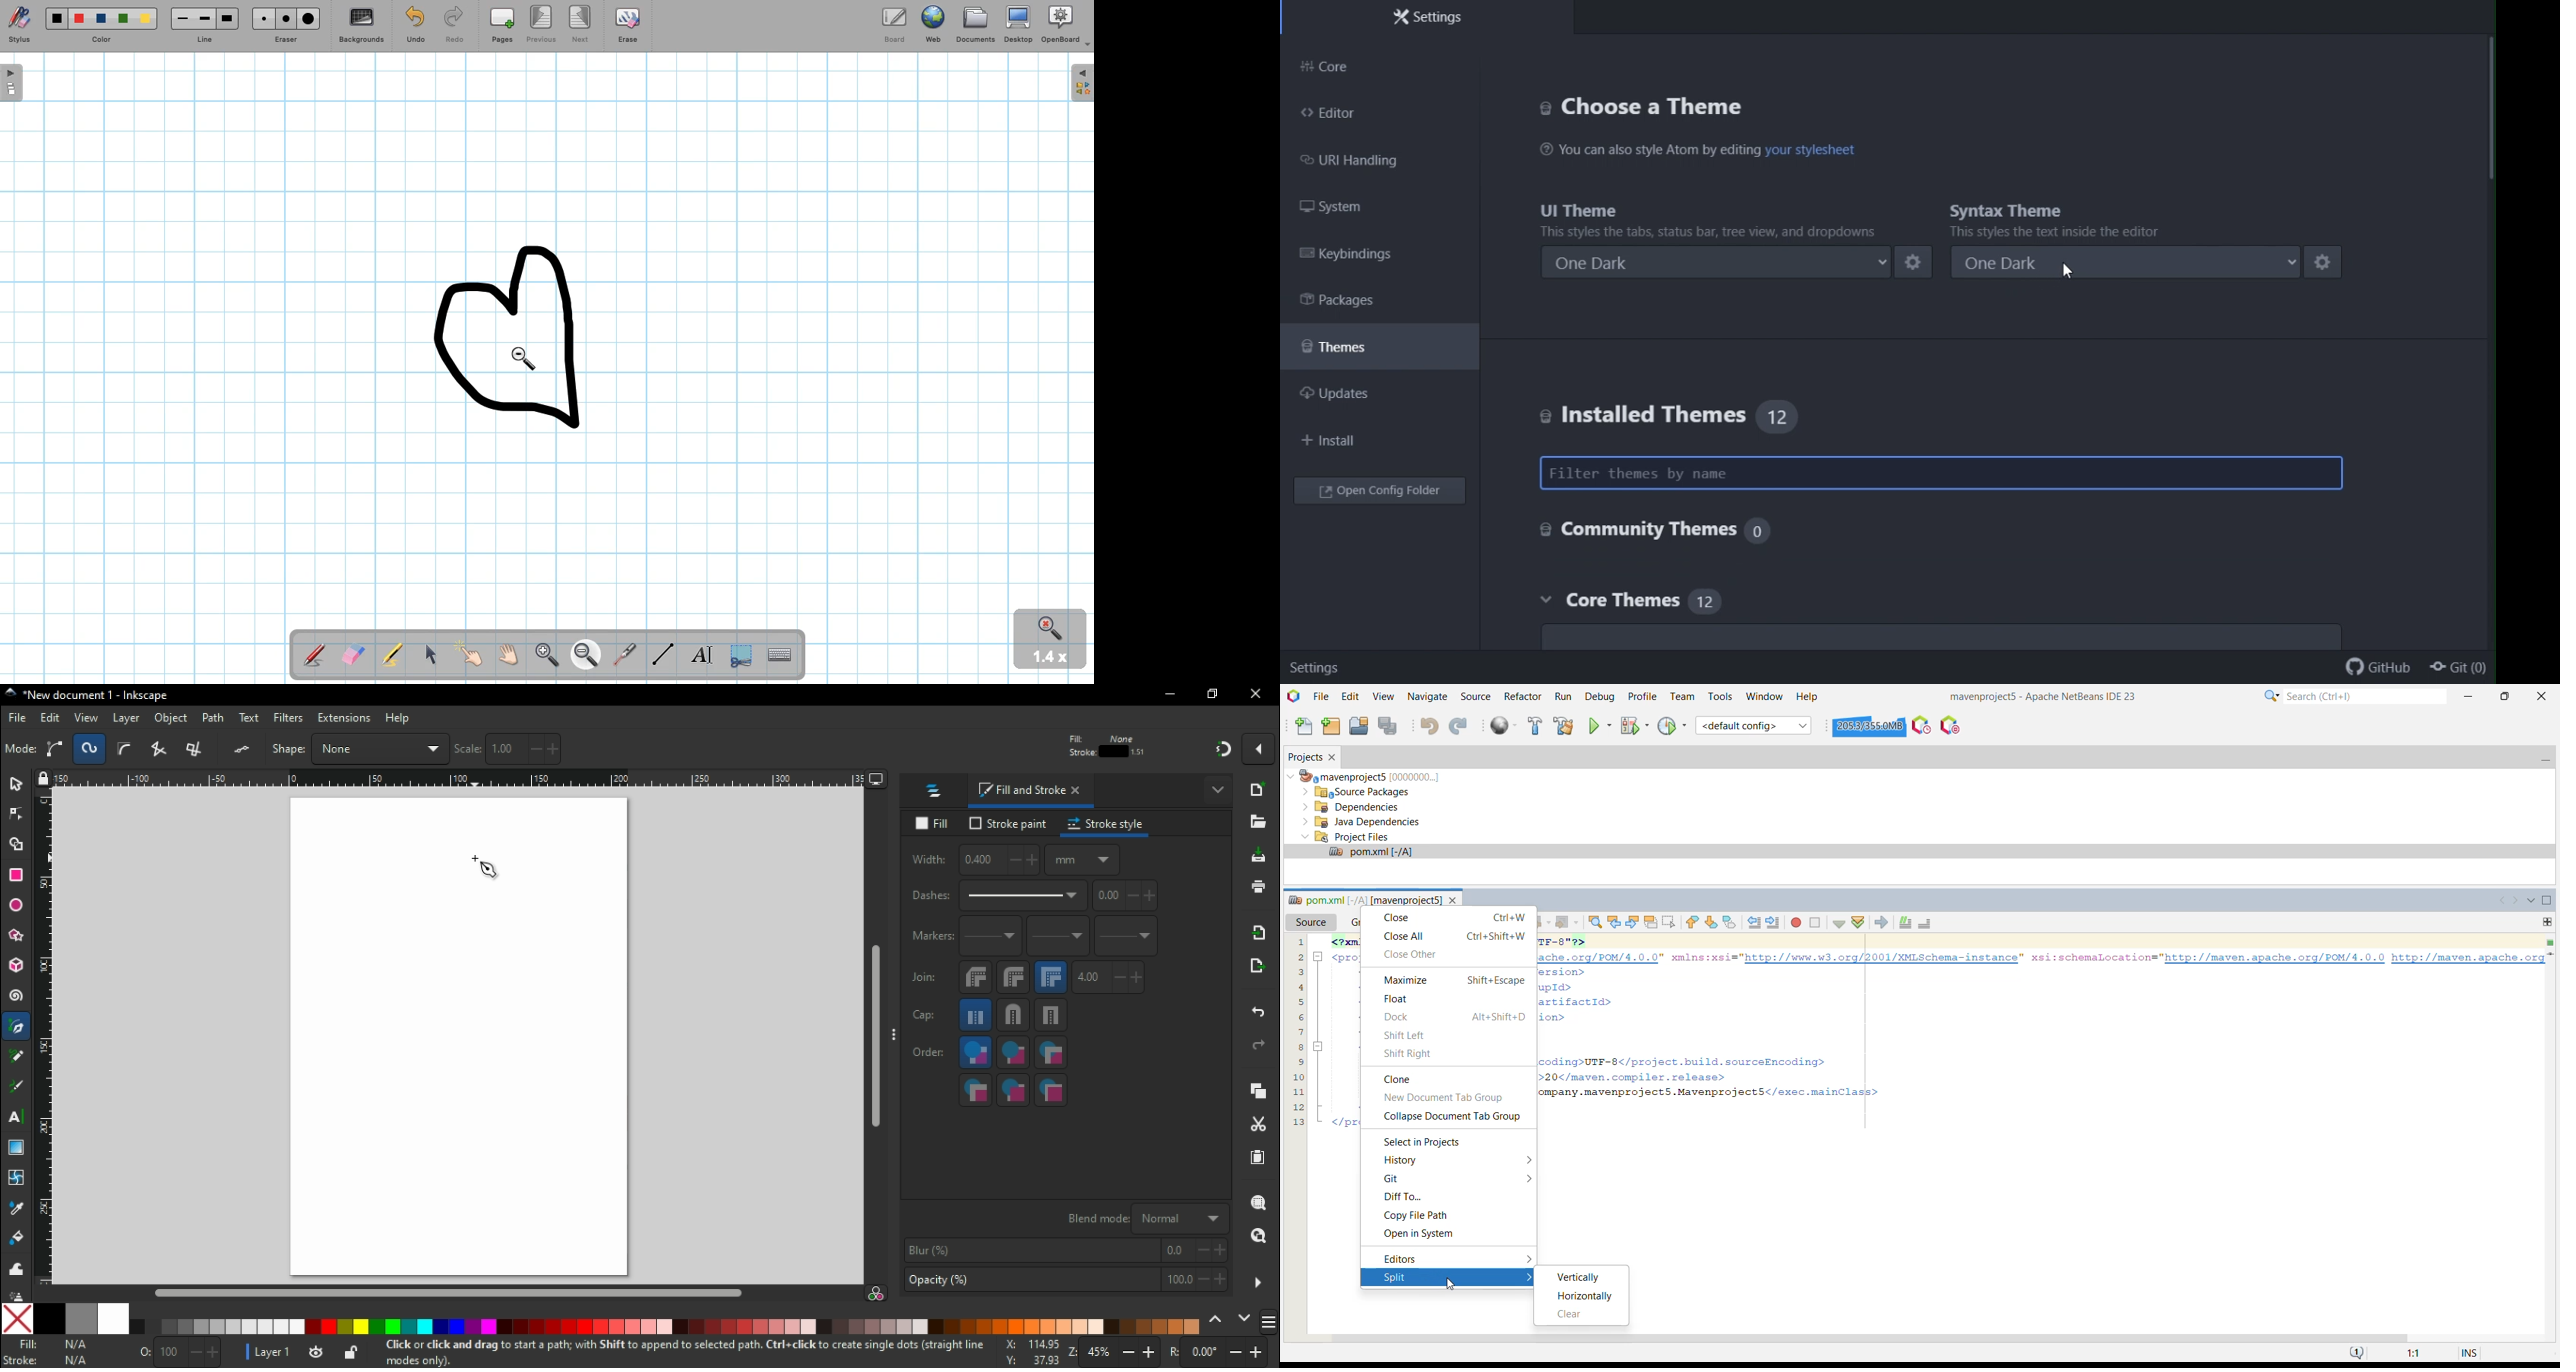 This screenshot has height=1372, width=2576. Describe the element at coordinates (2488, 112) in the screenshot. I see `vertical scroll bar` at that location.